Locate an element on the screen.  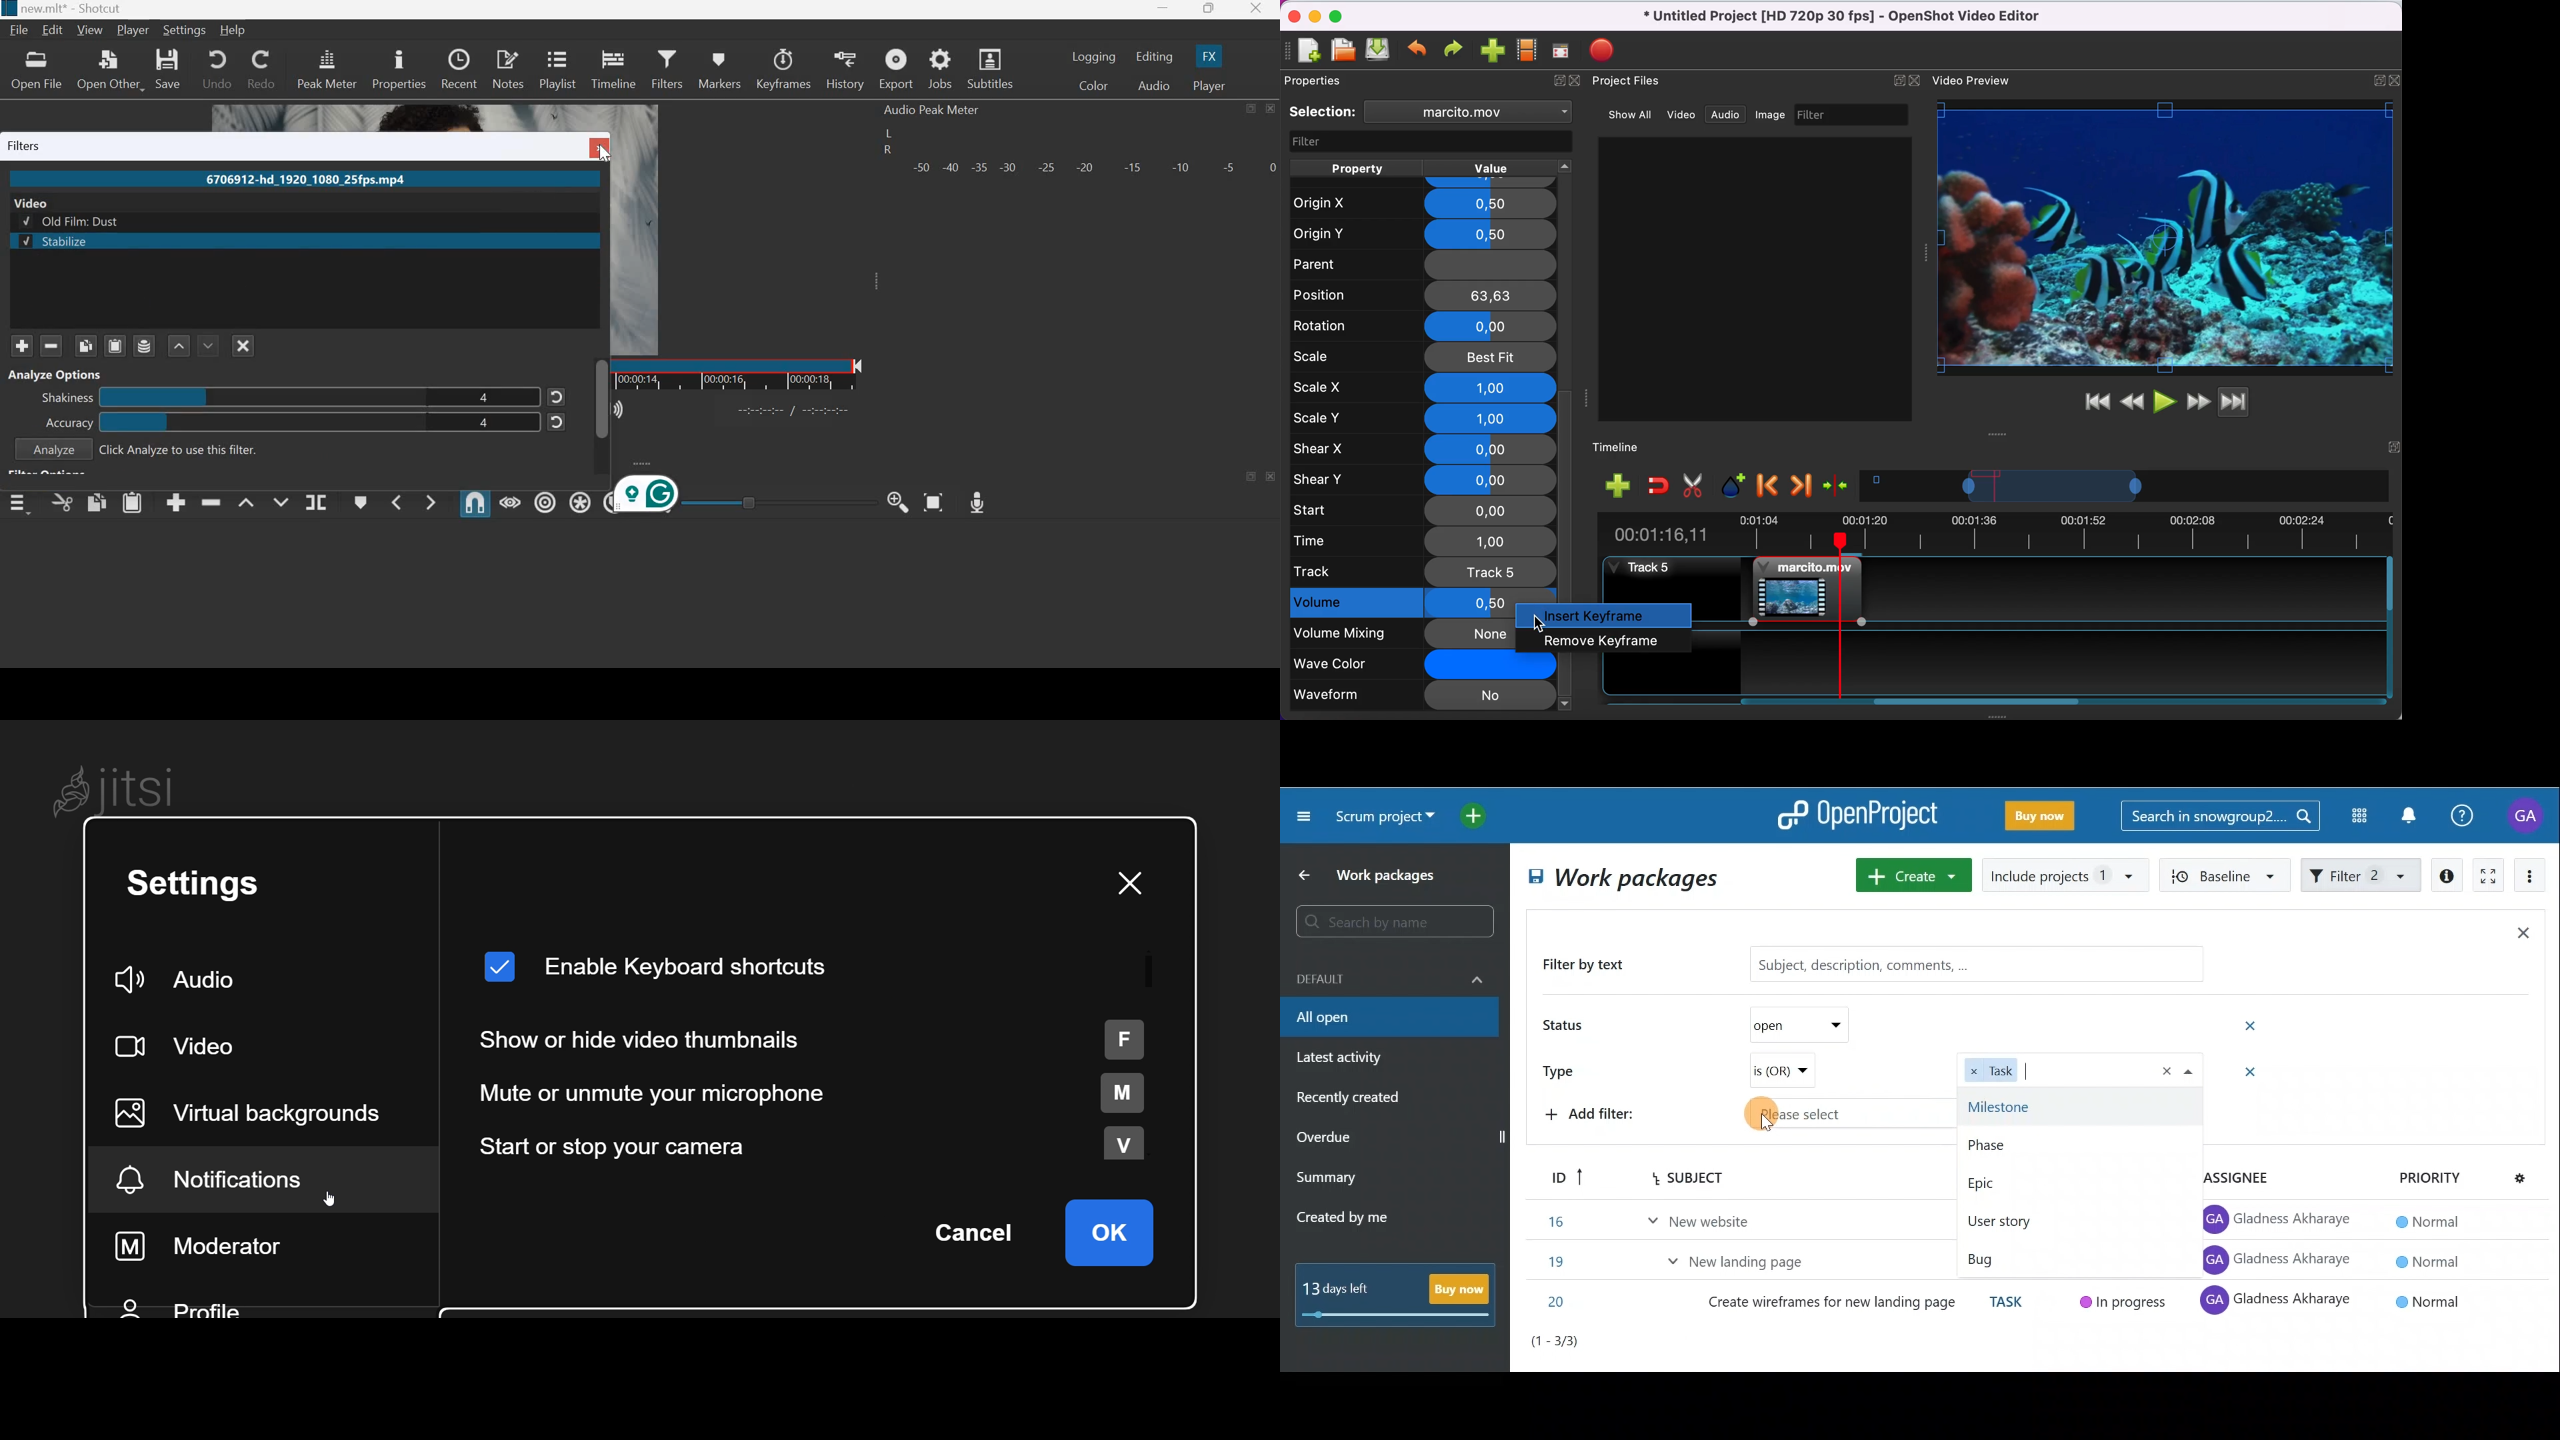
Ripple all tracks is located at coordinates (580, 501).